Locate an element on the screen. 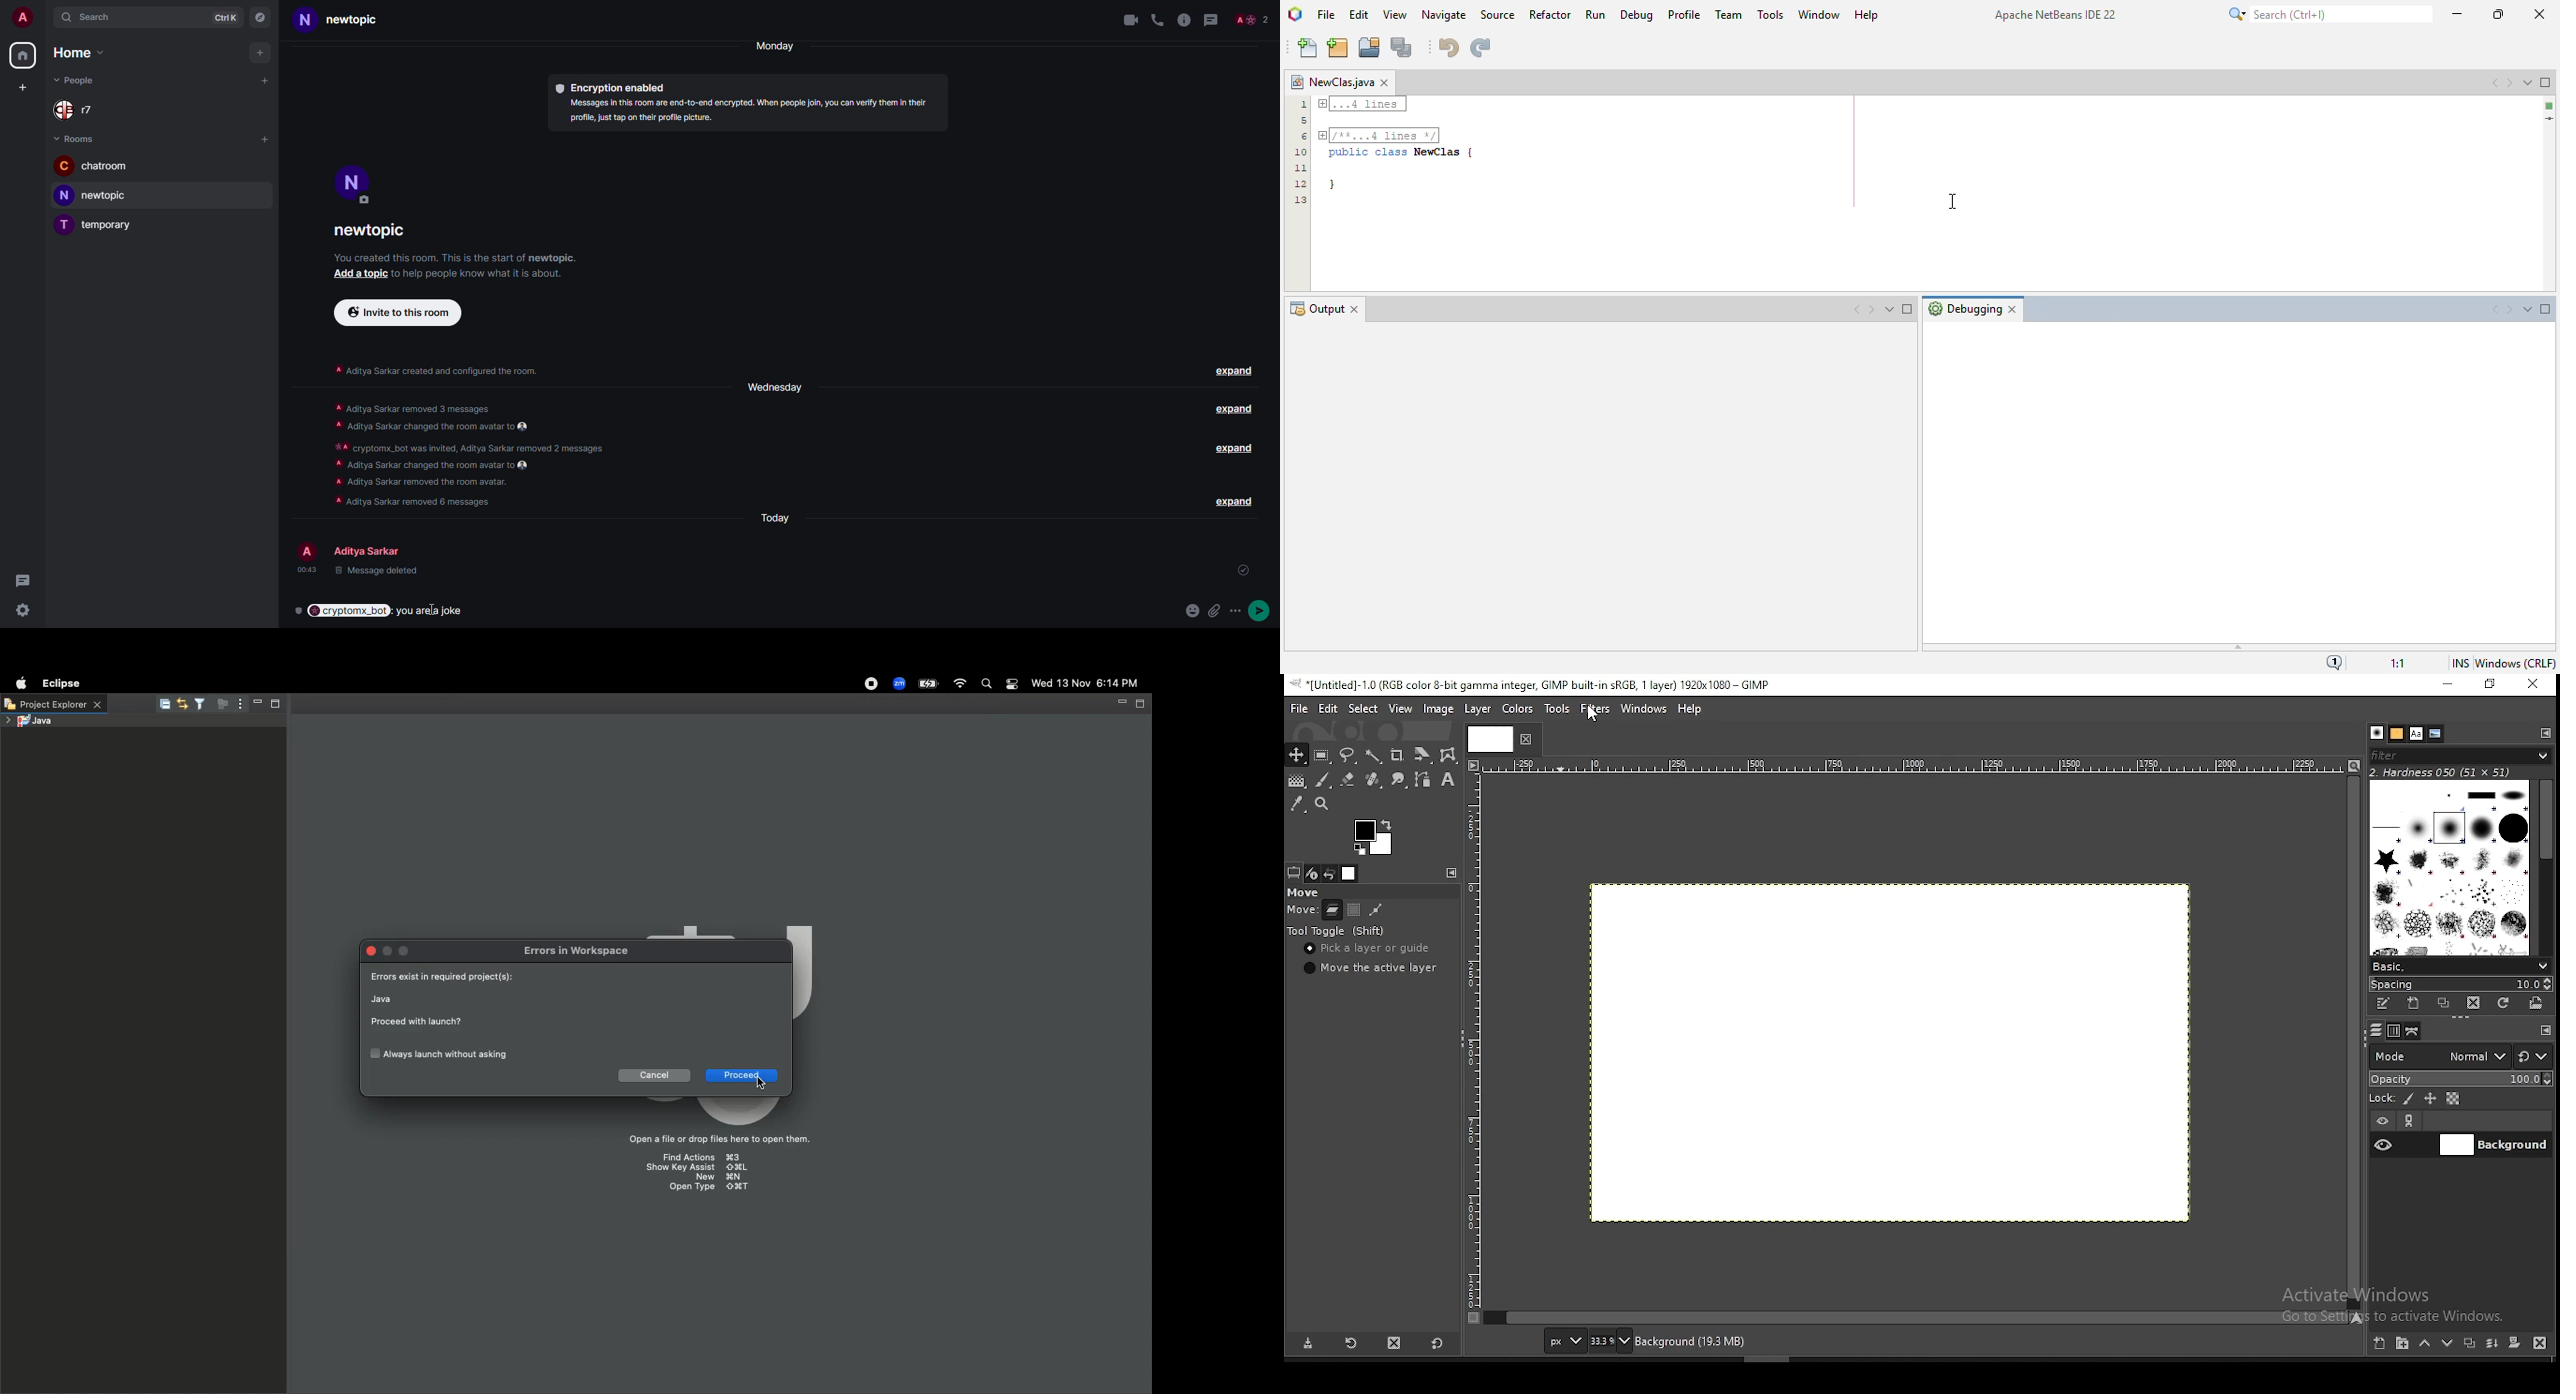 The width and height of the screenshot is (2576, 1400). message deleted is located at coordinates (365, 574).